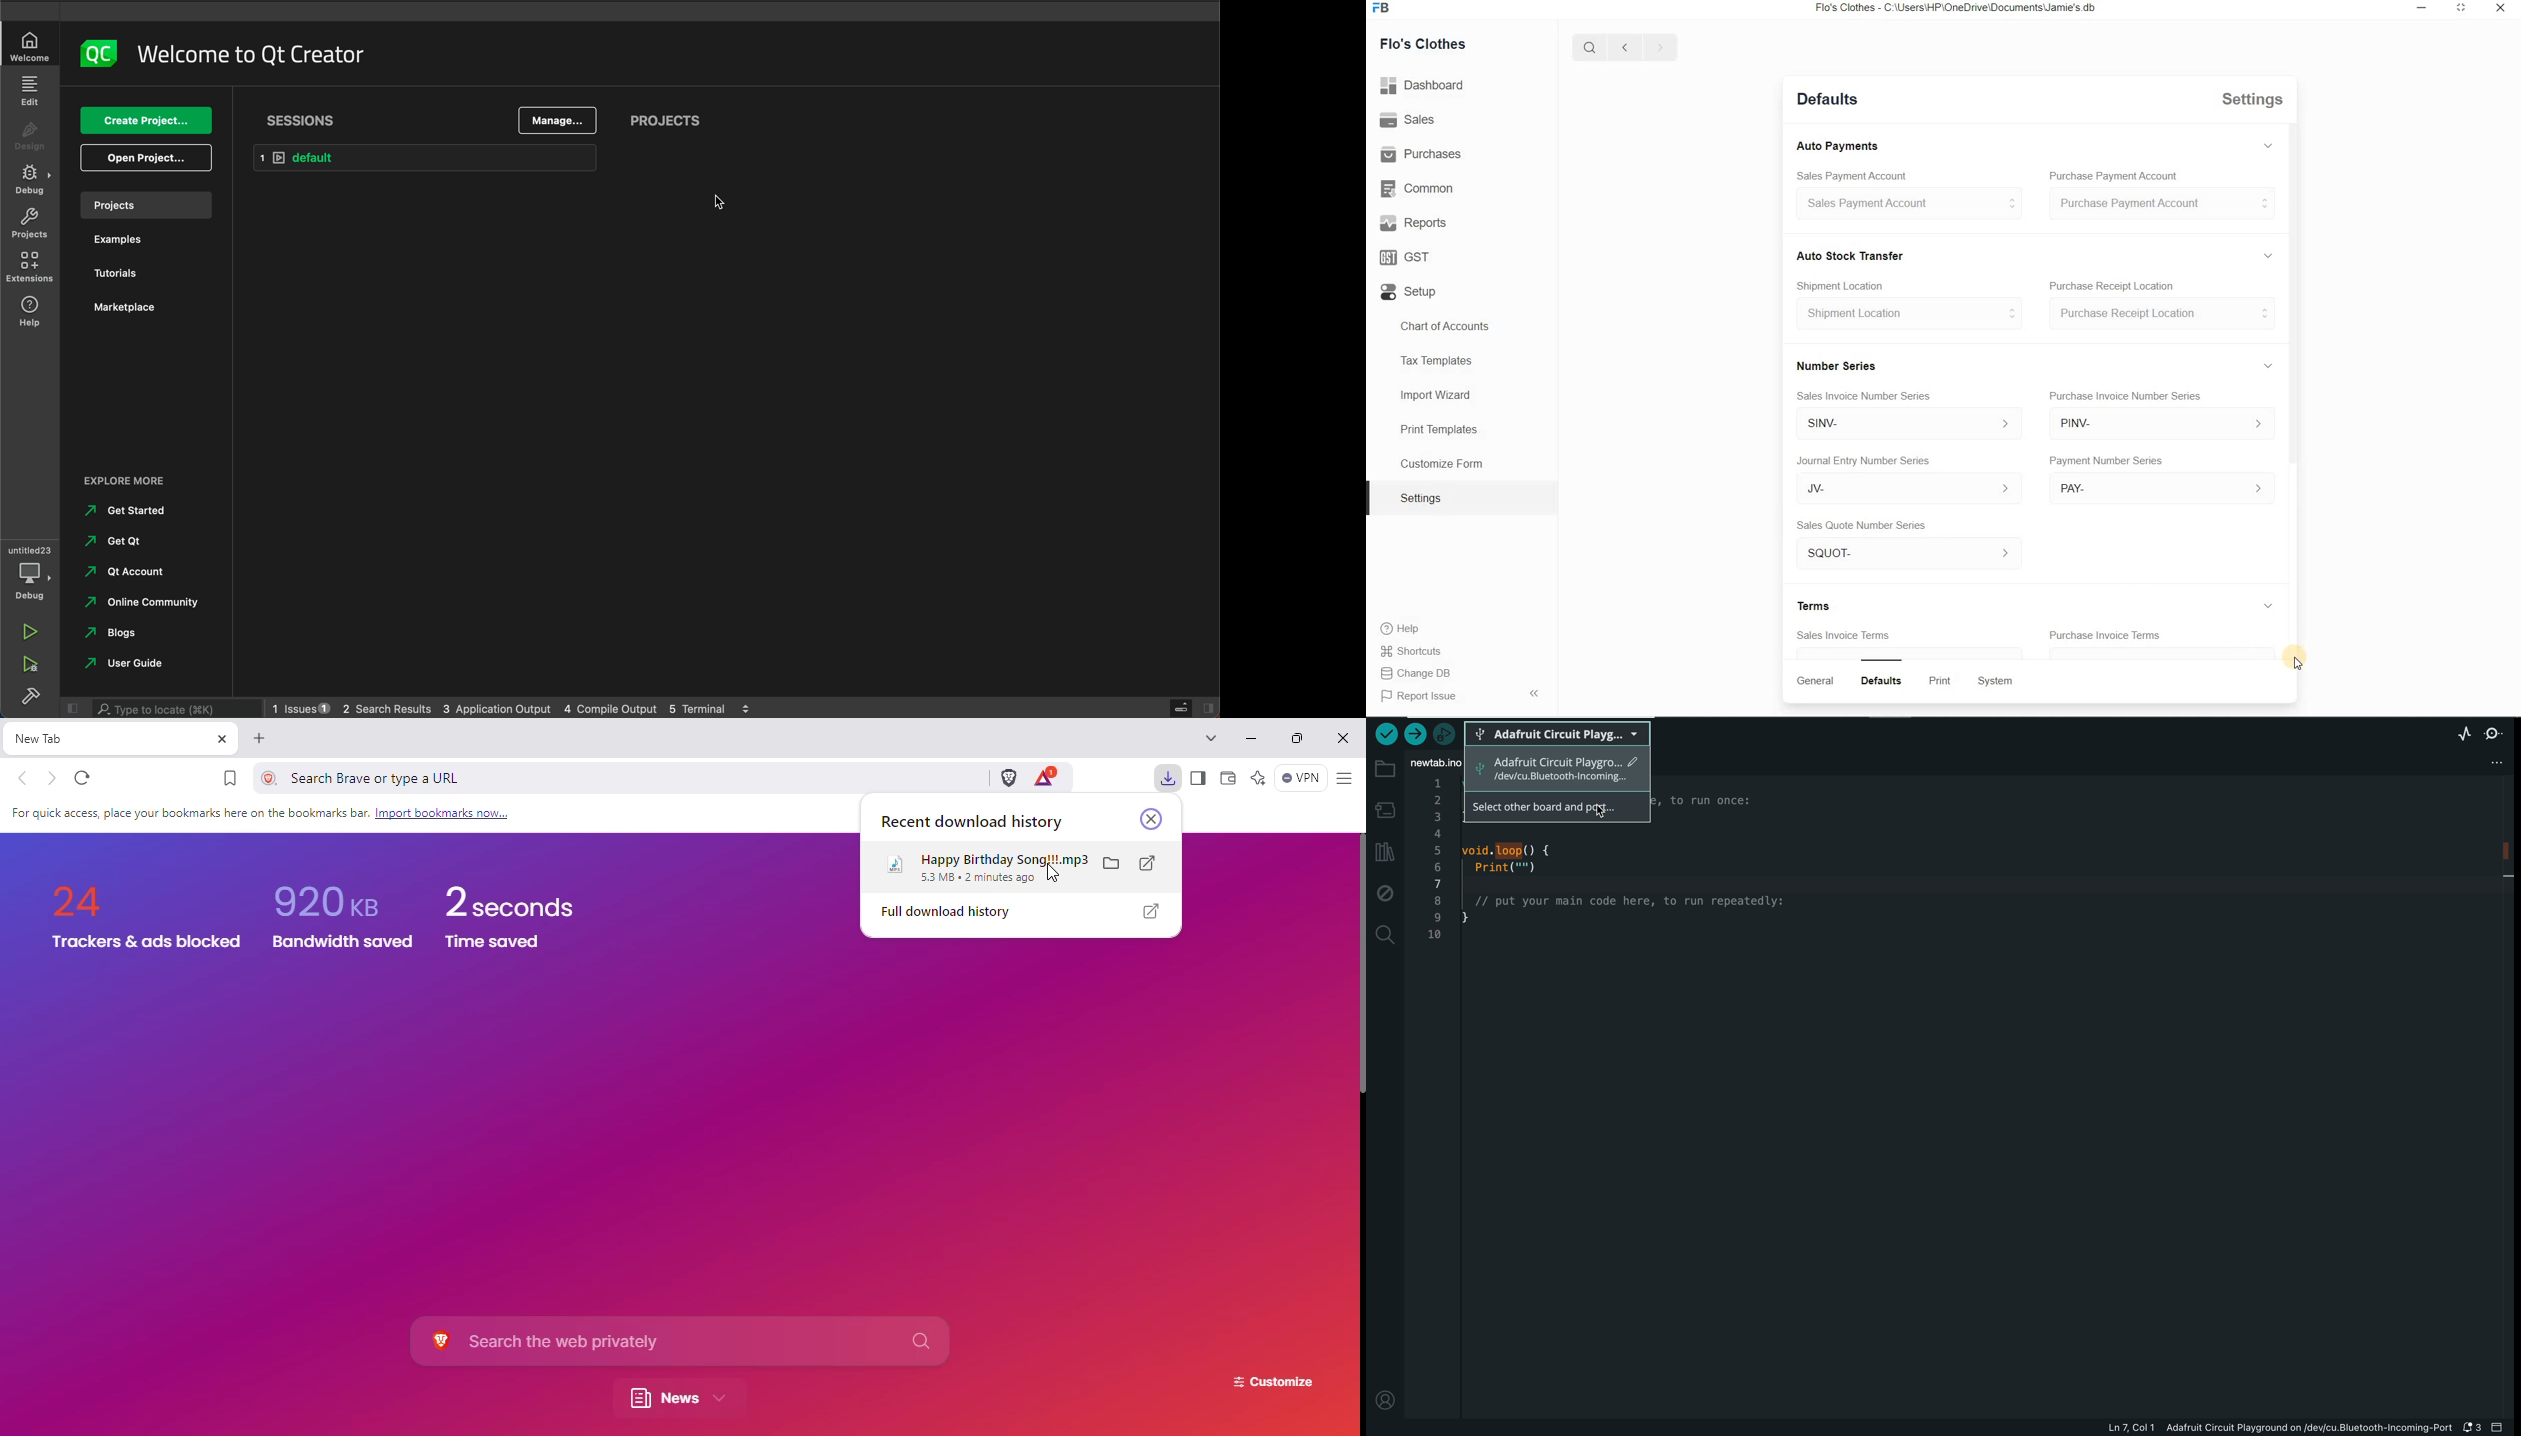 This screenshot has height=1456, width=2548. What do you see at coordinates (150, 206) in the screenshot?
I see `projects` at bounding box center [150, 206].